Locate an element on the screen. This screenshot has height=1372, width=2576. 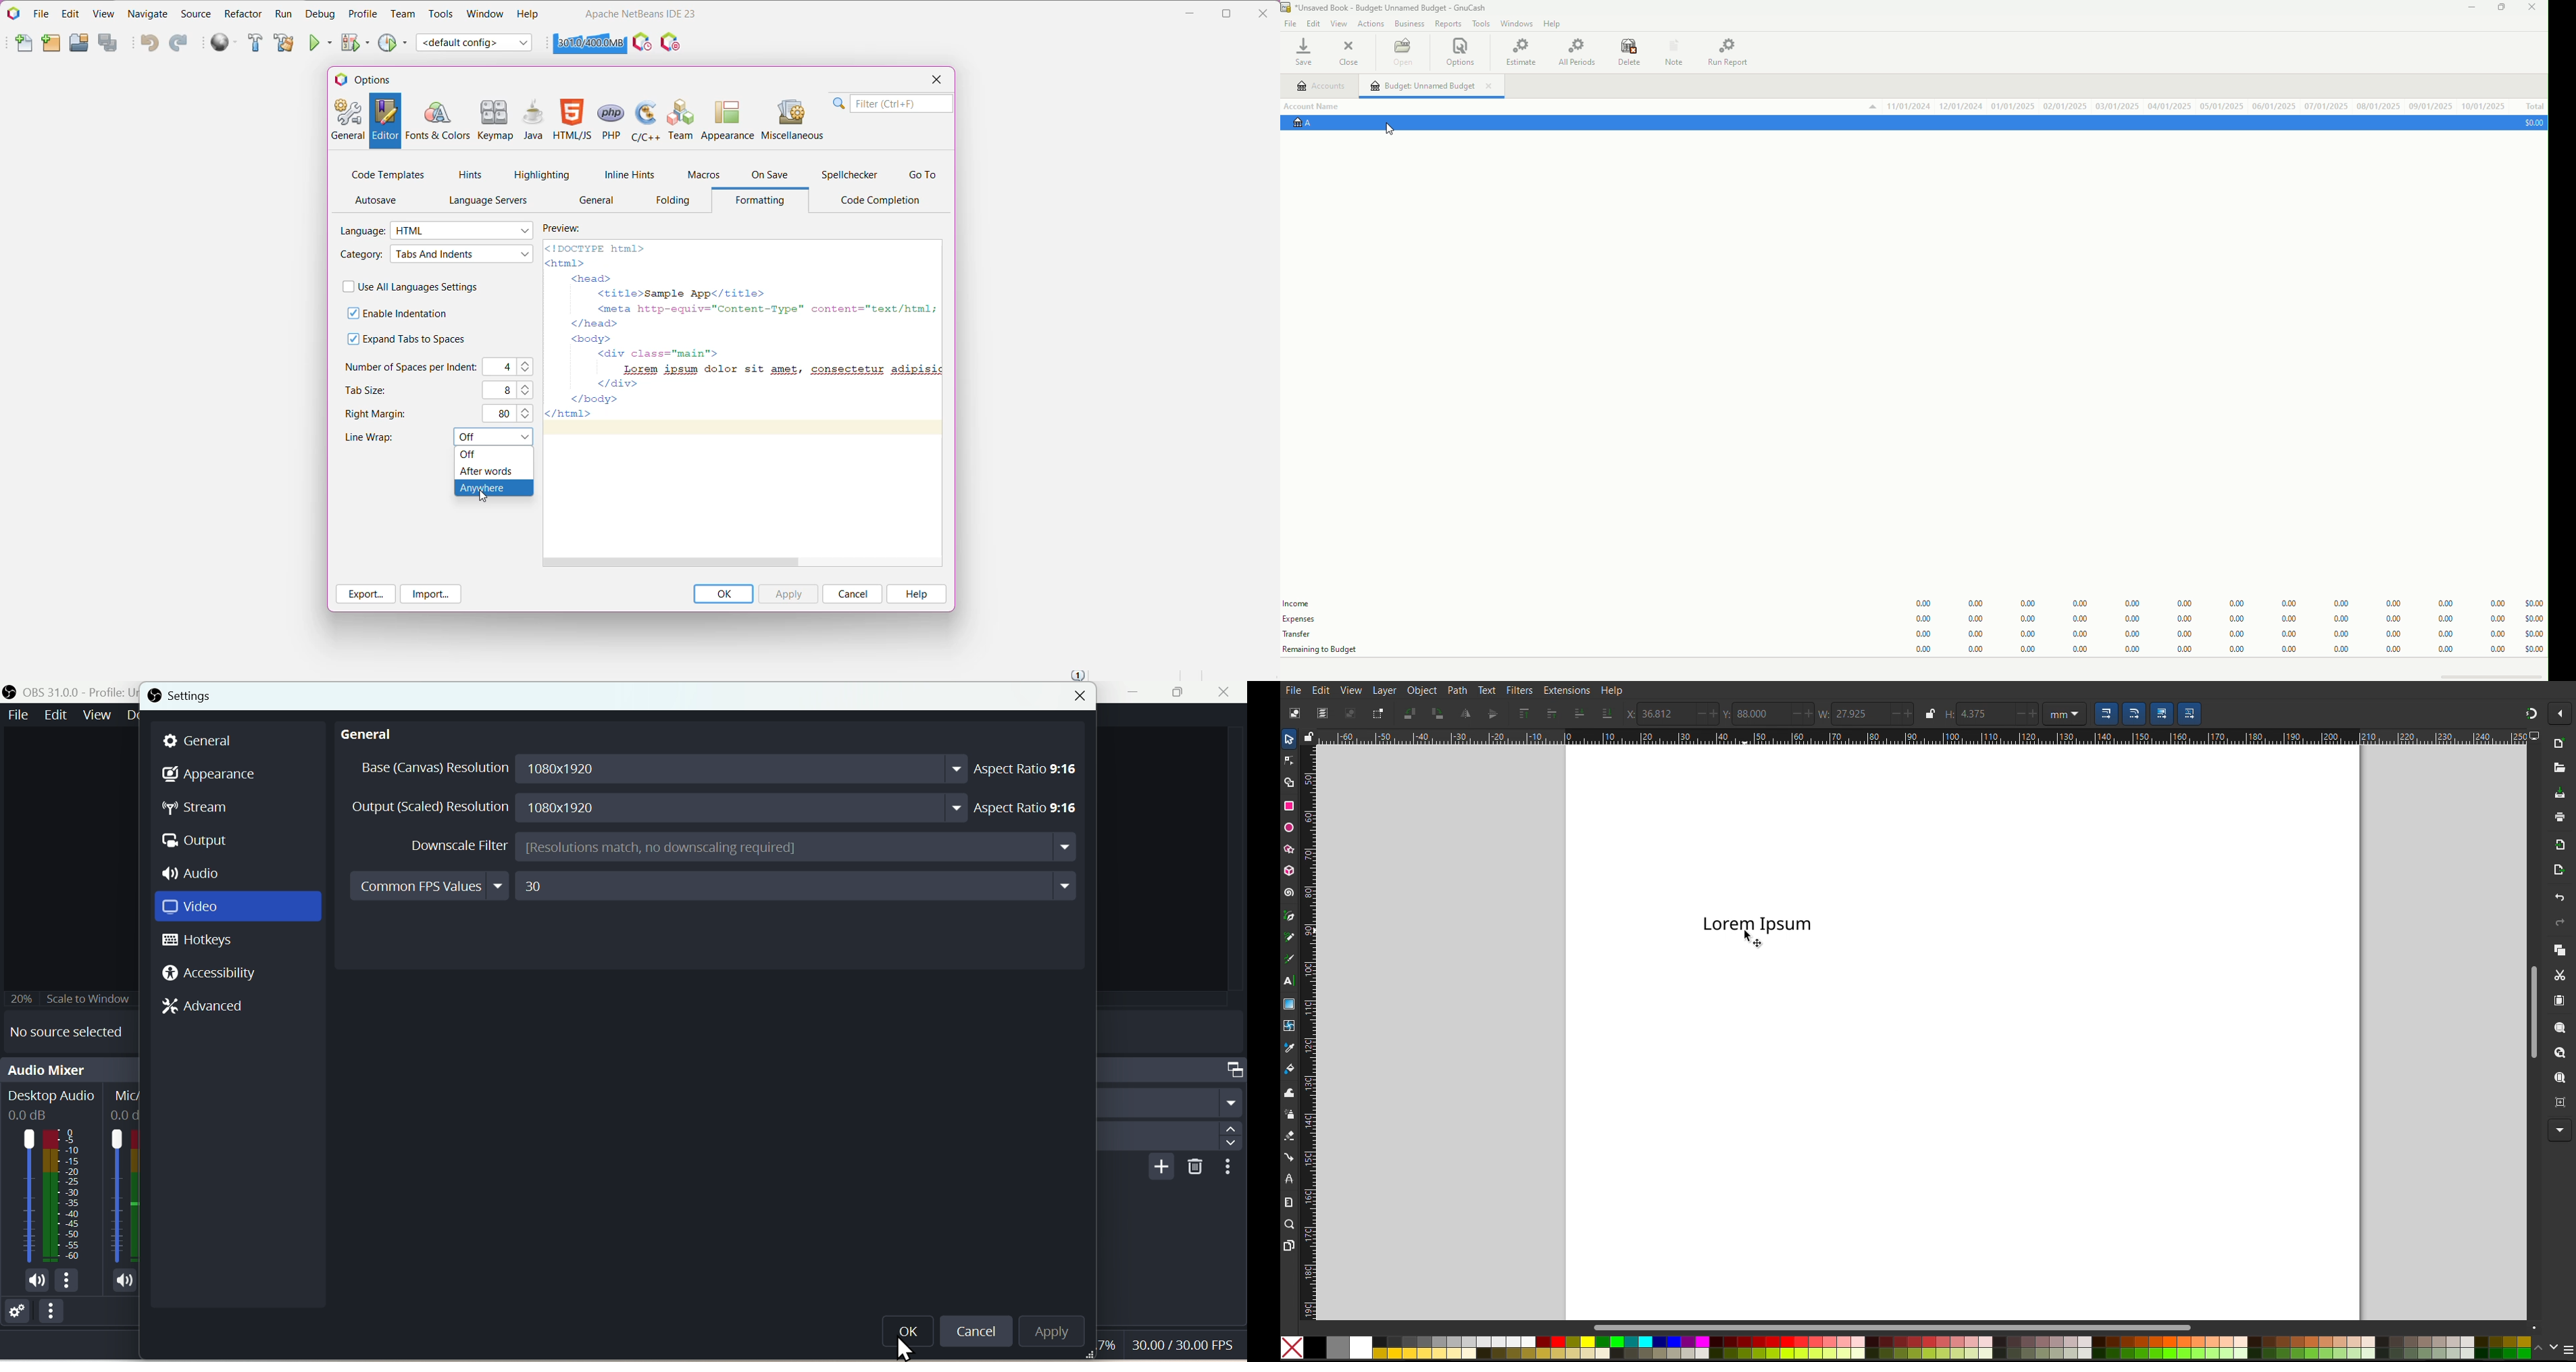
OBS 31.0 .0 profile untitled scenes new scenes is located at coordinates (70, 691).